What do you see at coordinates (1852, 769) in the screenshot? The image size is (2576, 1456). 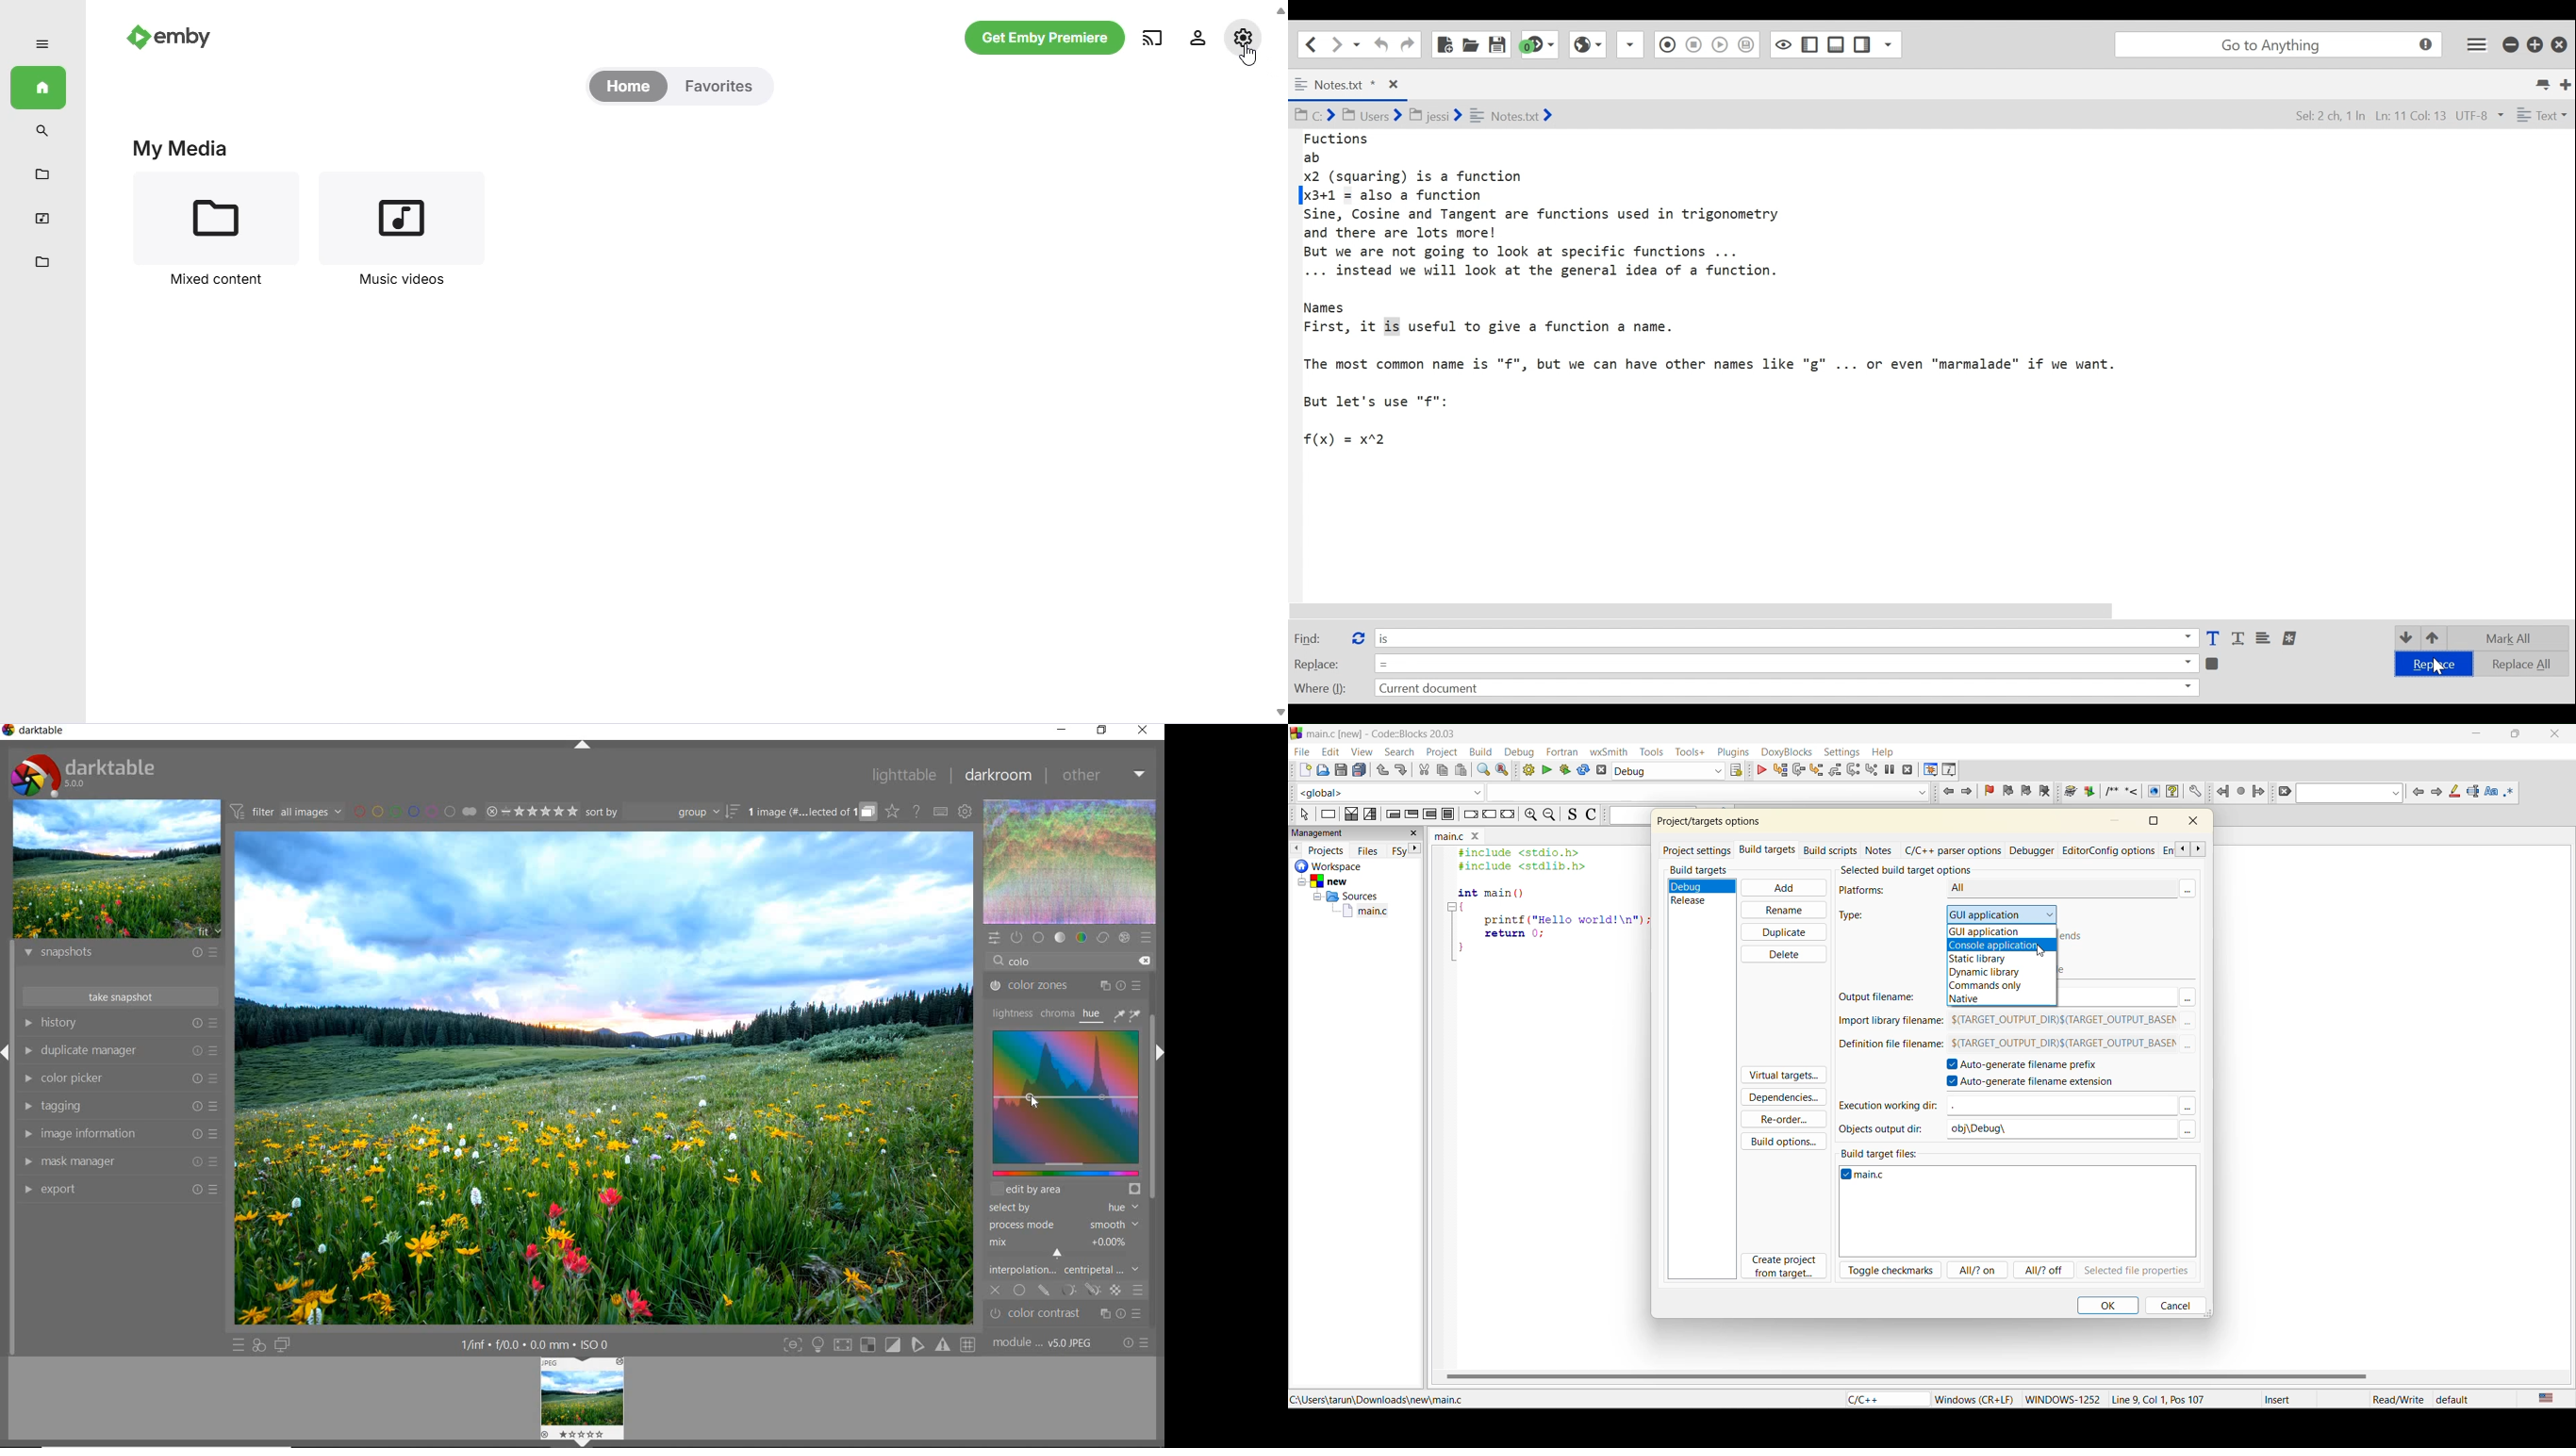 I see `next instruction` at bounding box center [1852, 769].